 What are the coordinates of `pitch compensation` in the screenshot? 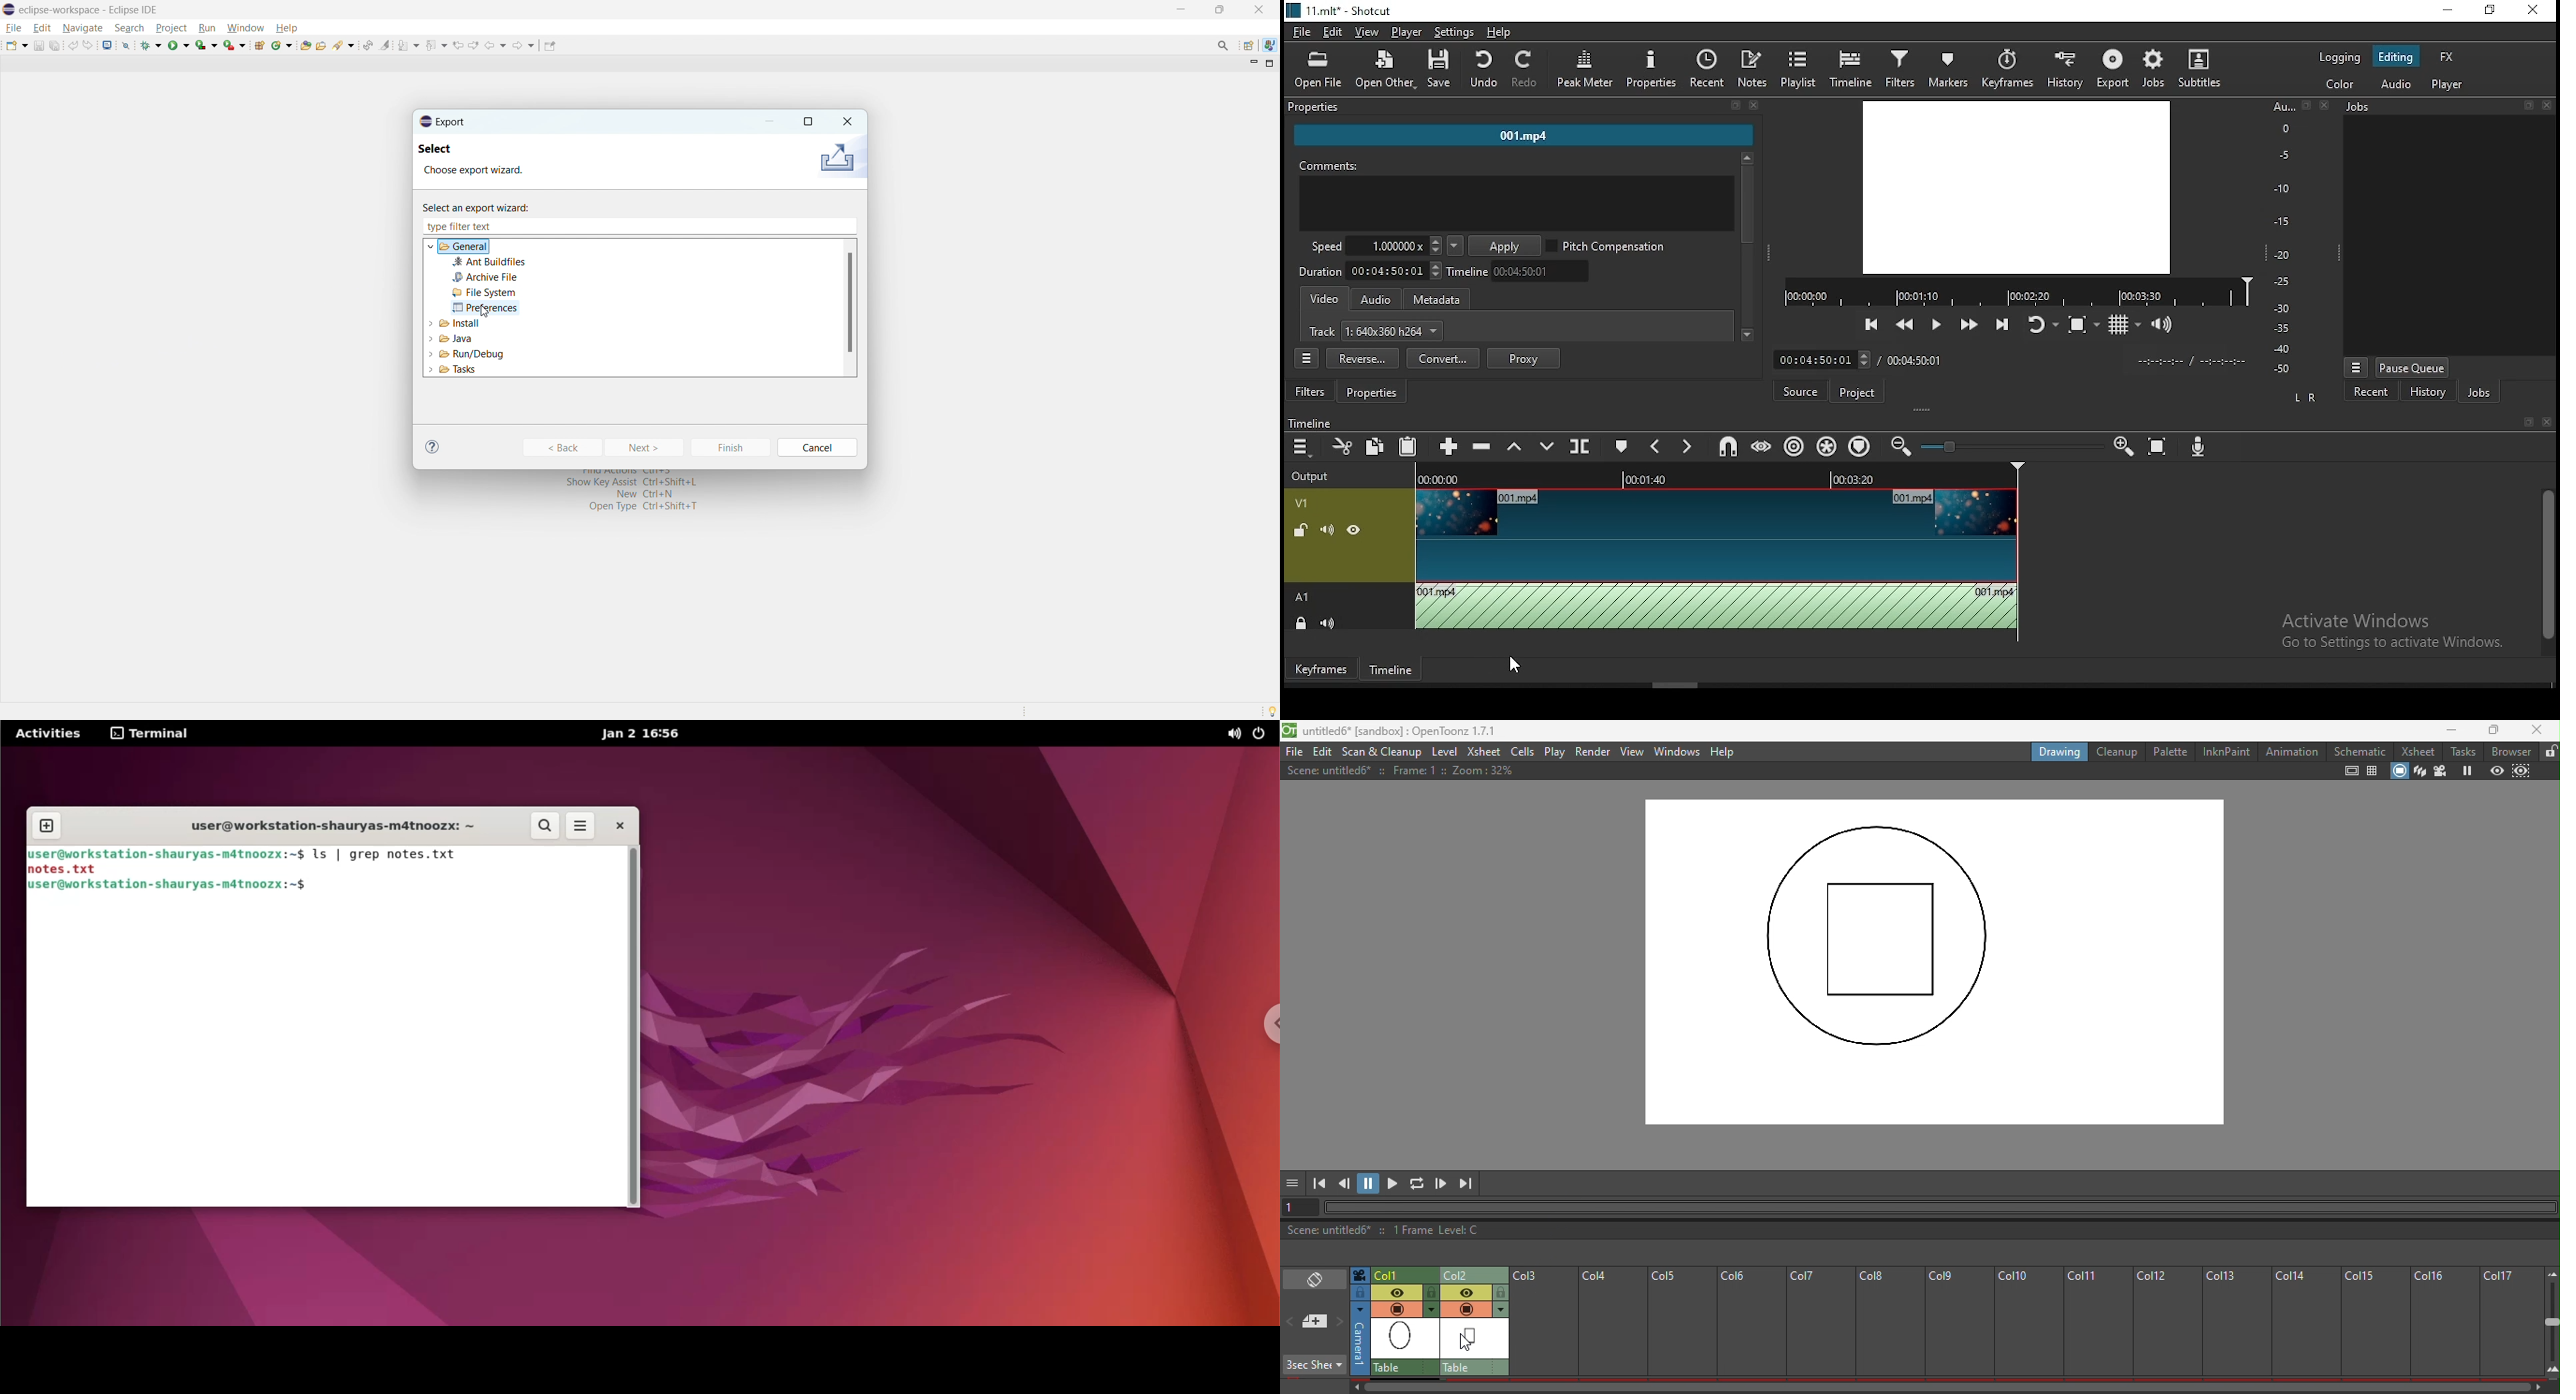 It's located at (1606, 244).